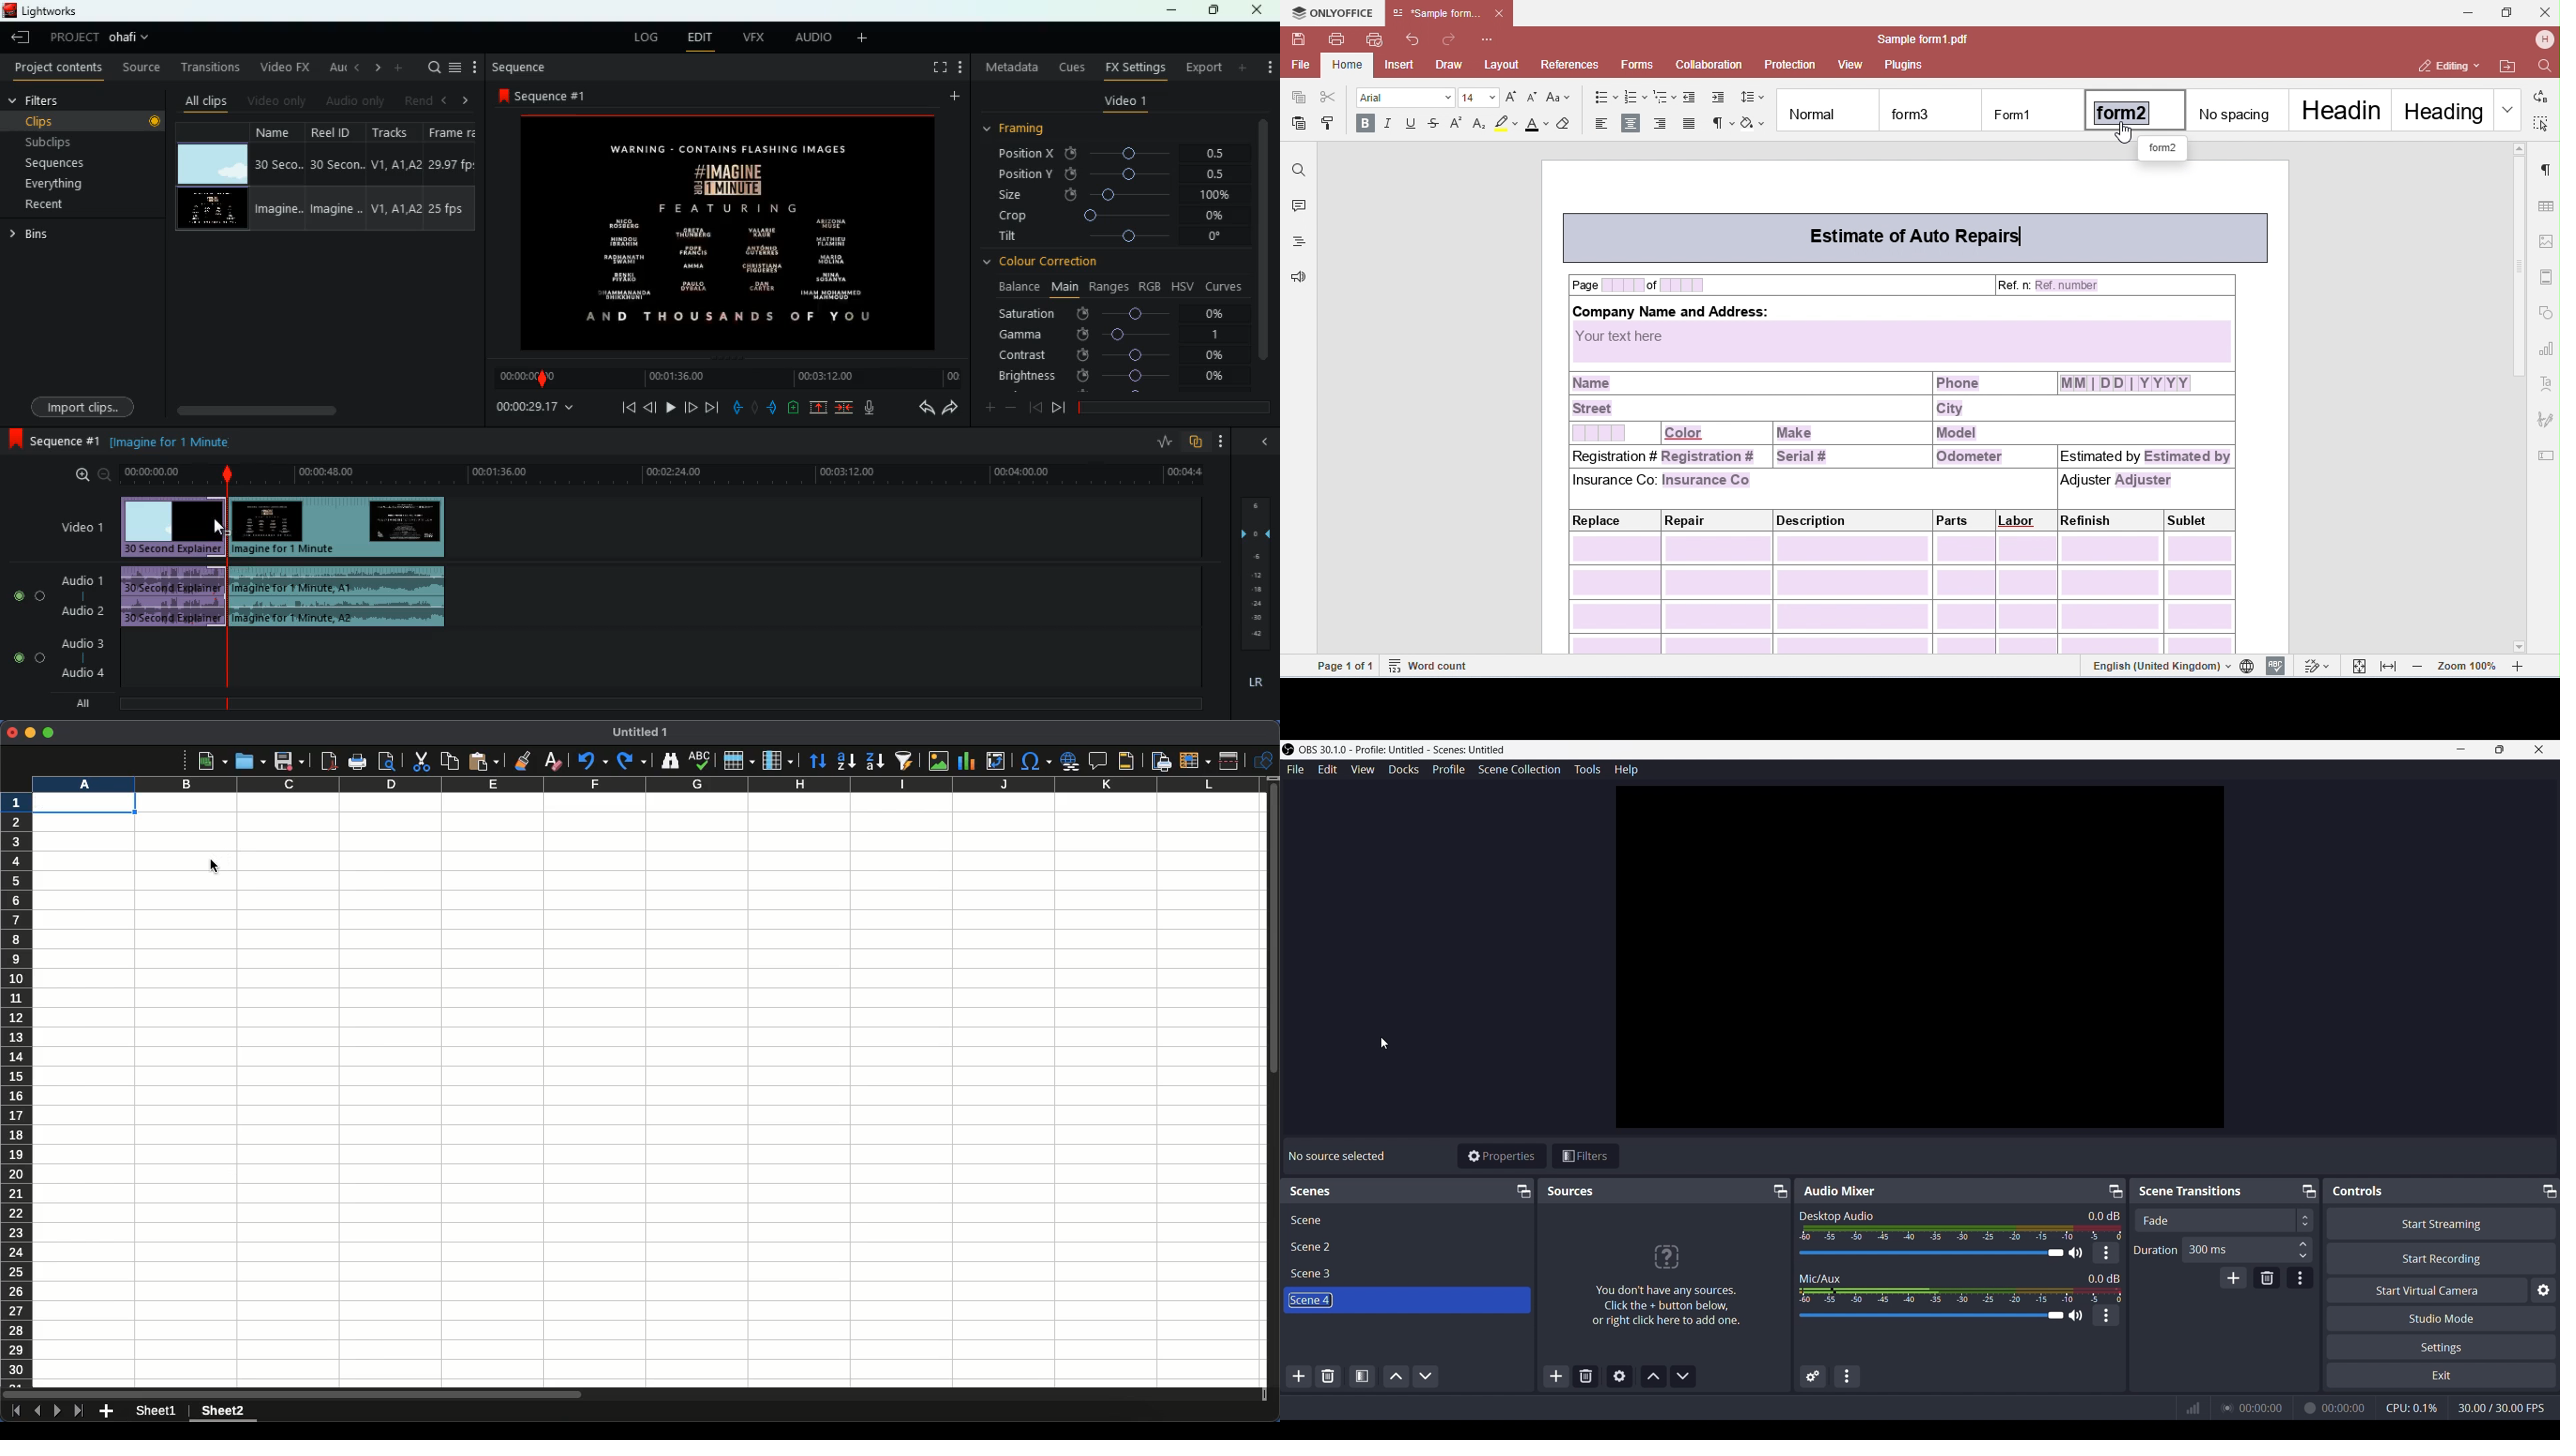 This screenshot has width=2576, height=1456. Describe the element at coordinates (1116, 313) in the screenshot. I see `saturation` at that location.